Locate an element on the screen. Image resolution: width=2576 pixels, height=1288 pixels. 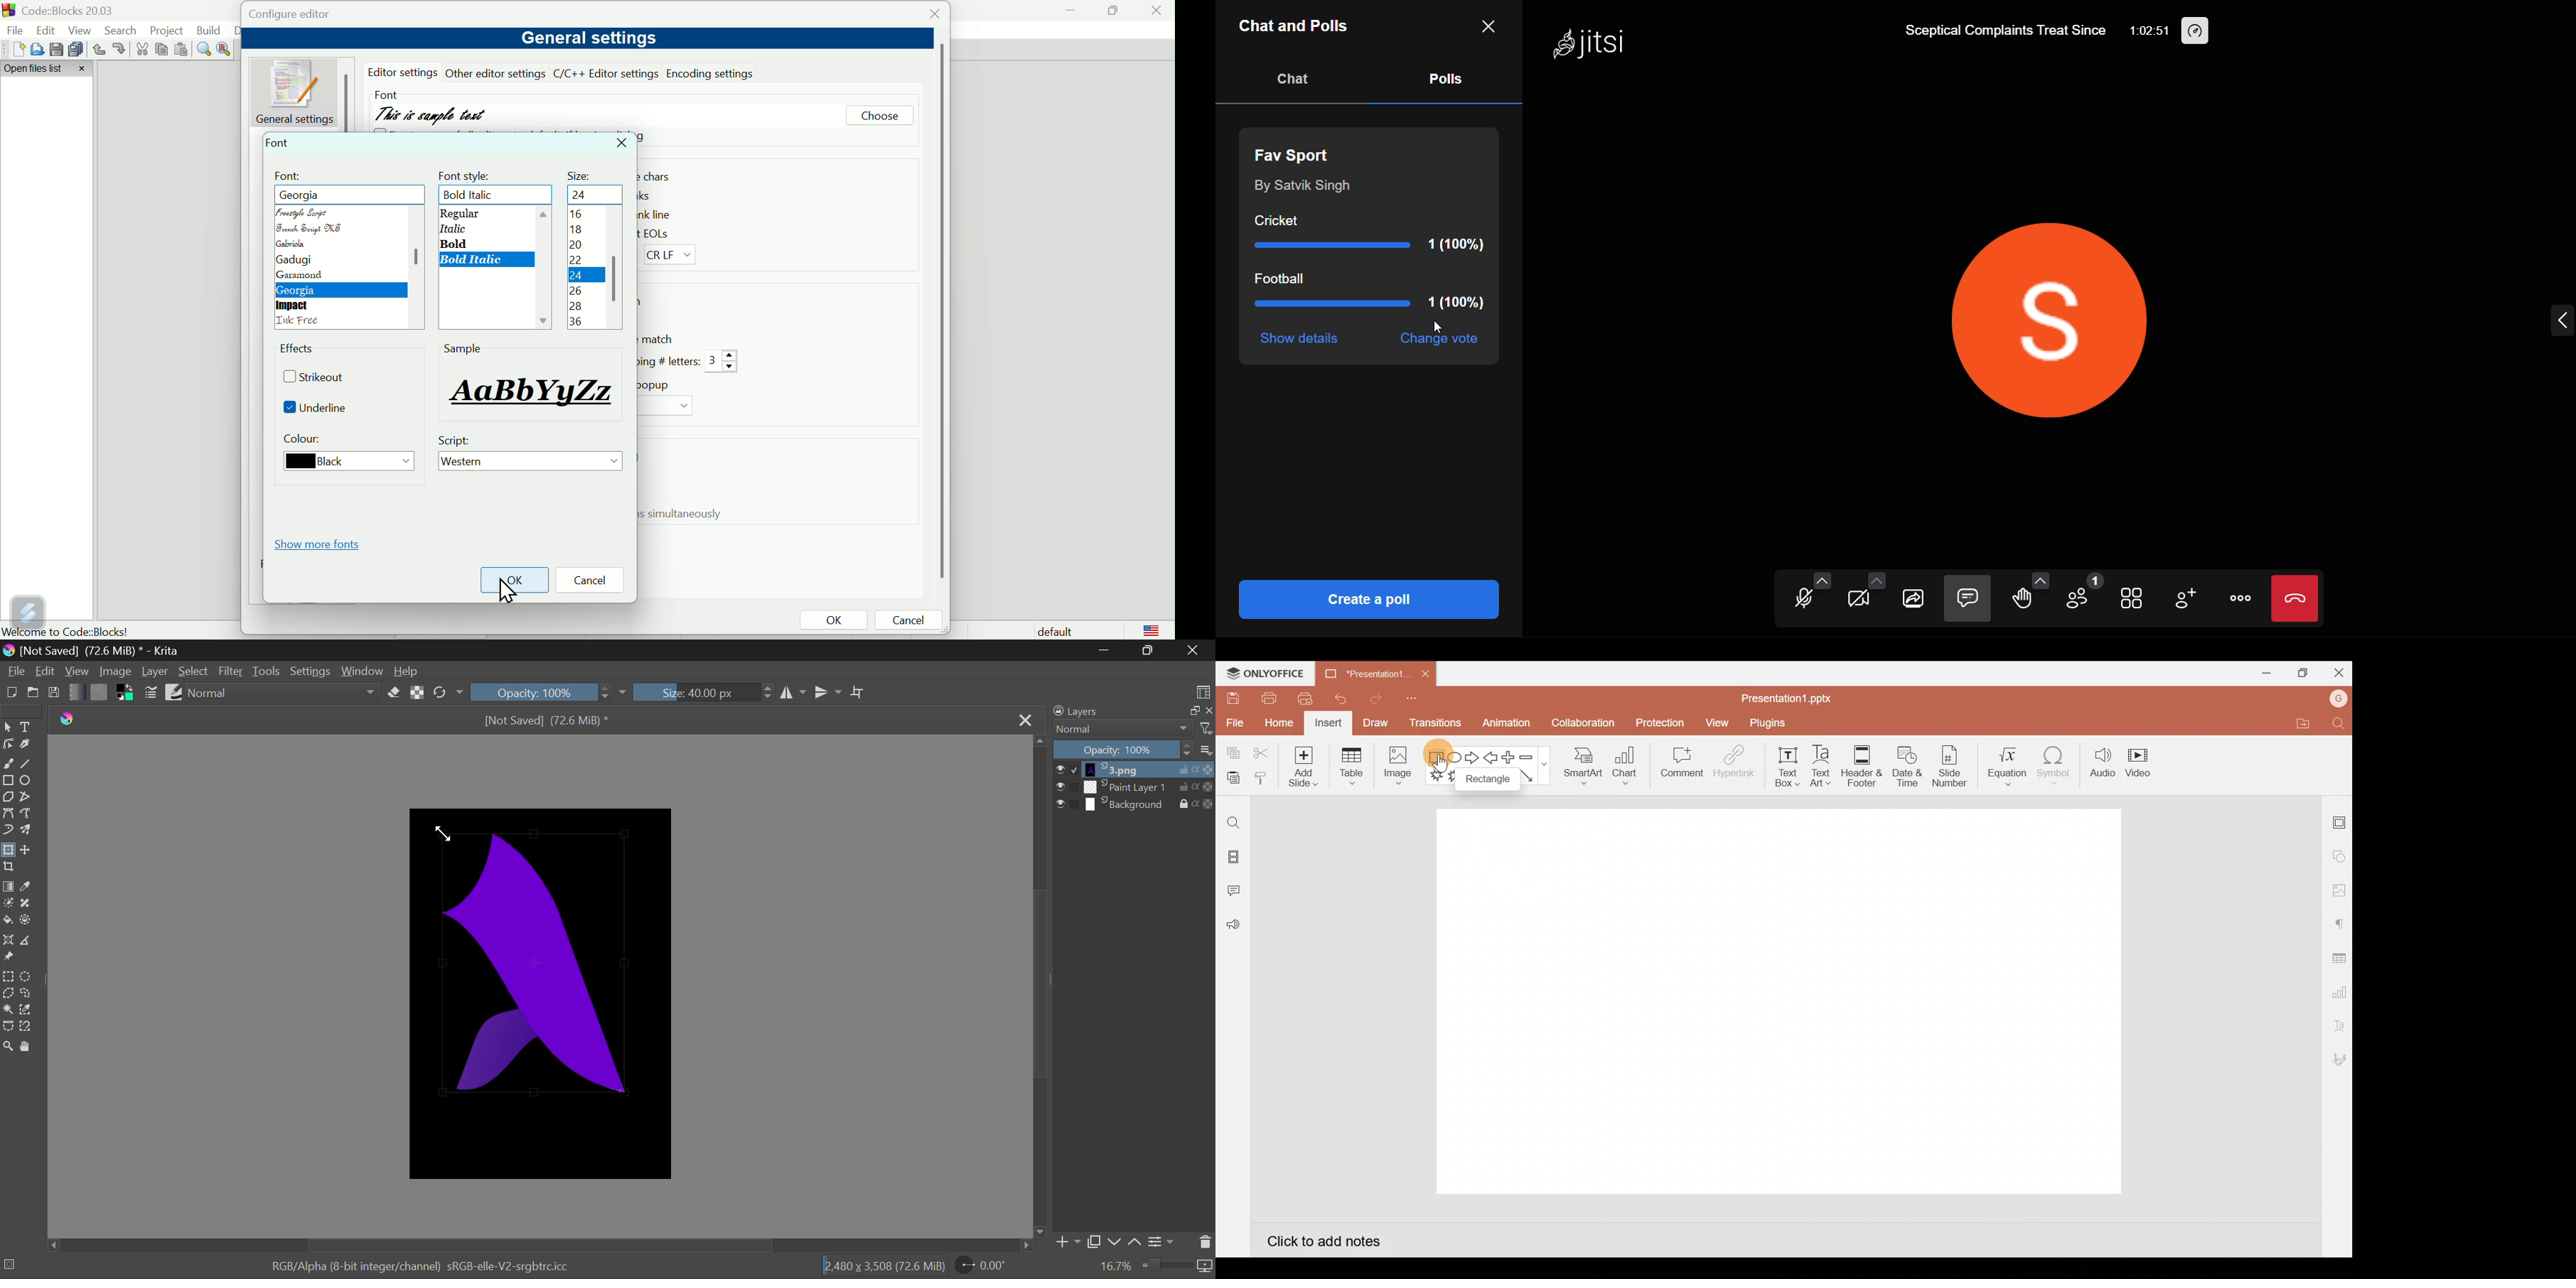
Blending Modes is located at coordinates (284, 691).